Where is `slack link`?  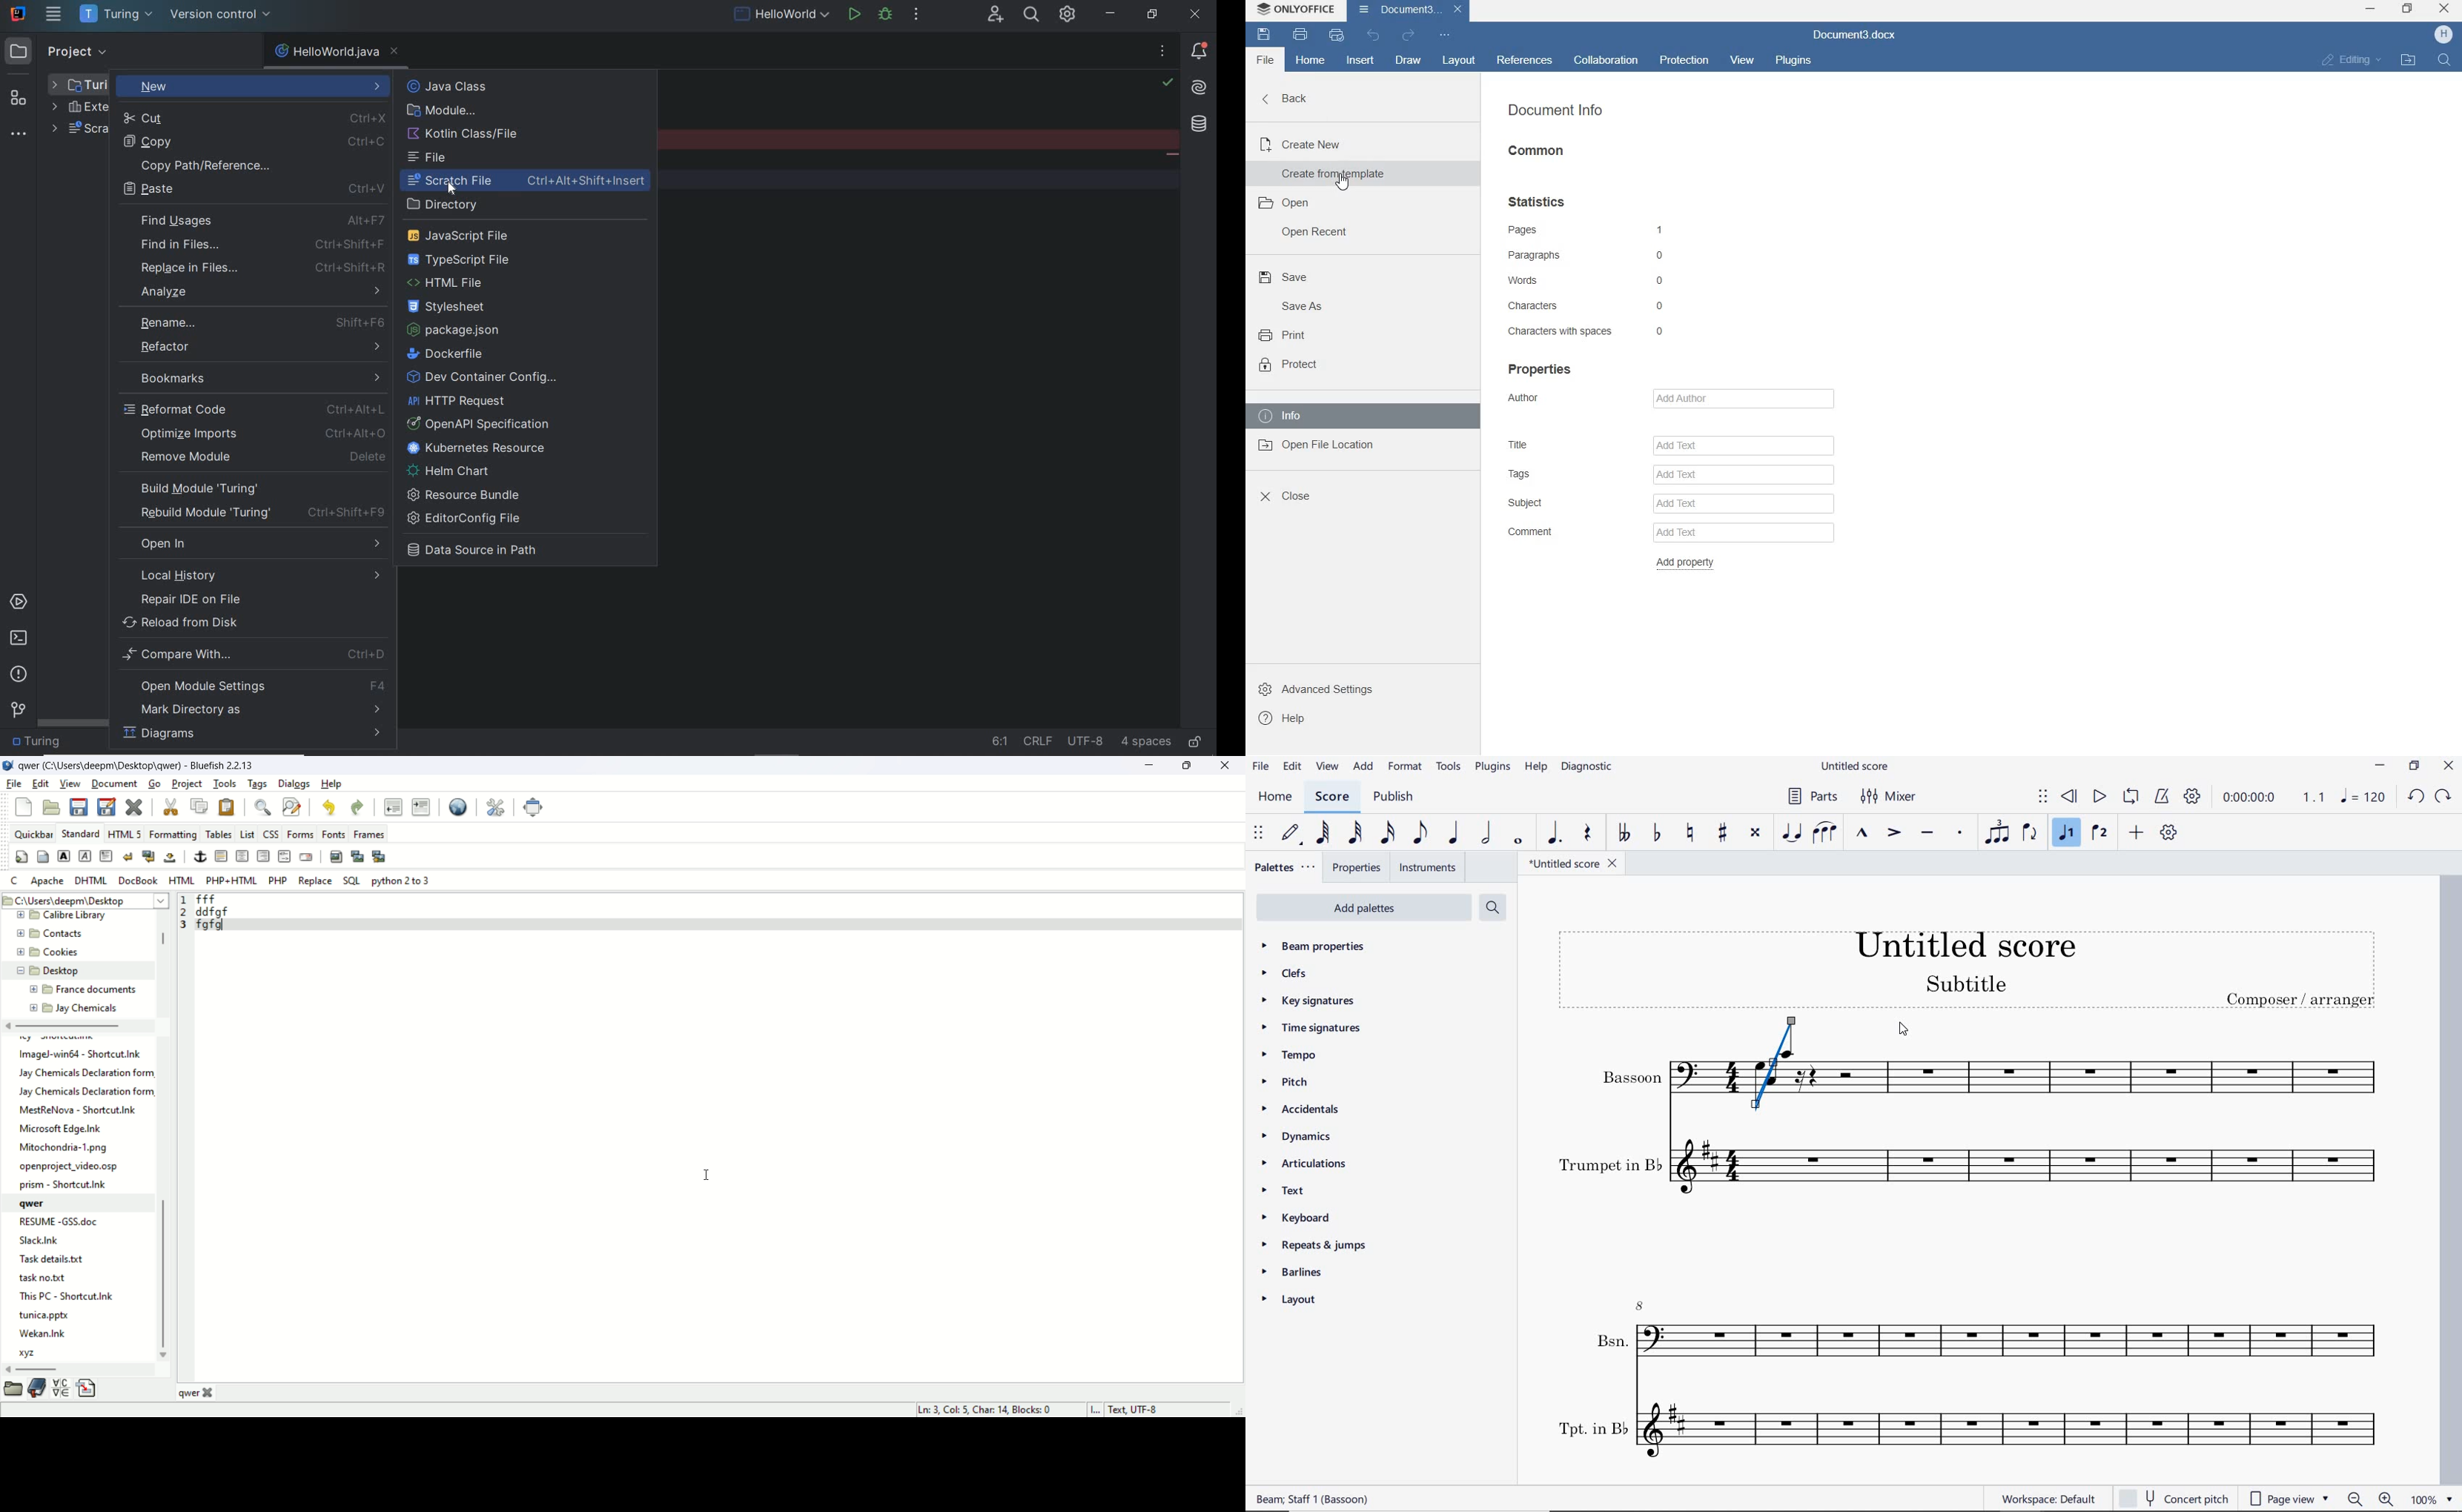
slack link is located at coordinates (44, 1241).